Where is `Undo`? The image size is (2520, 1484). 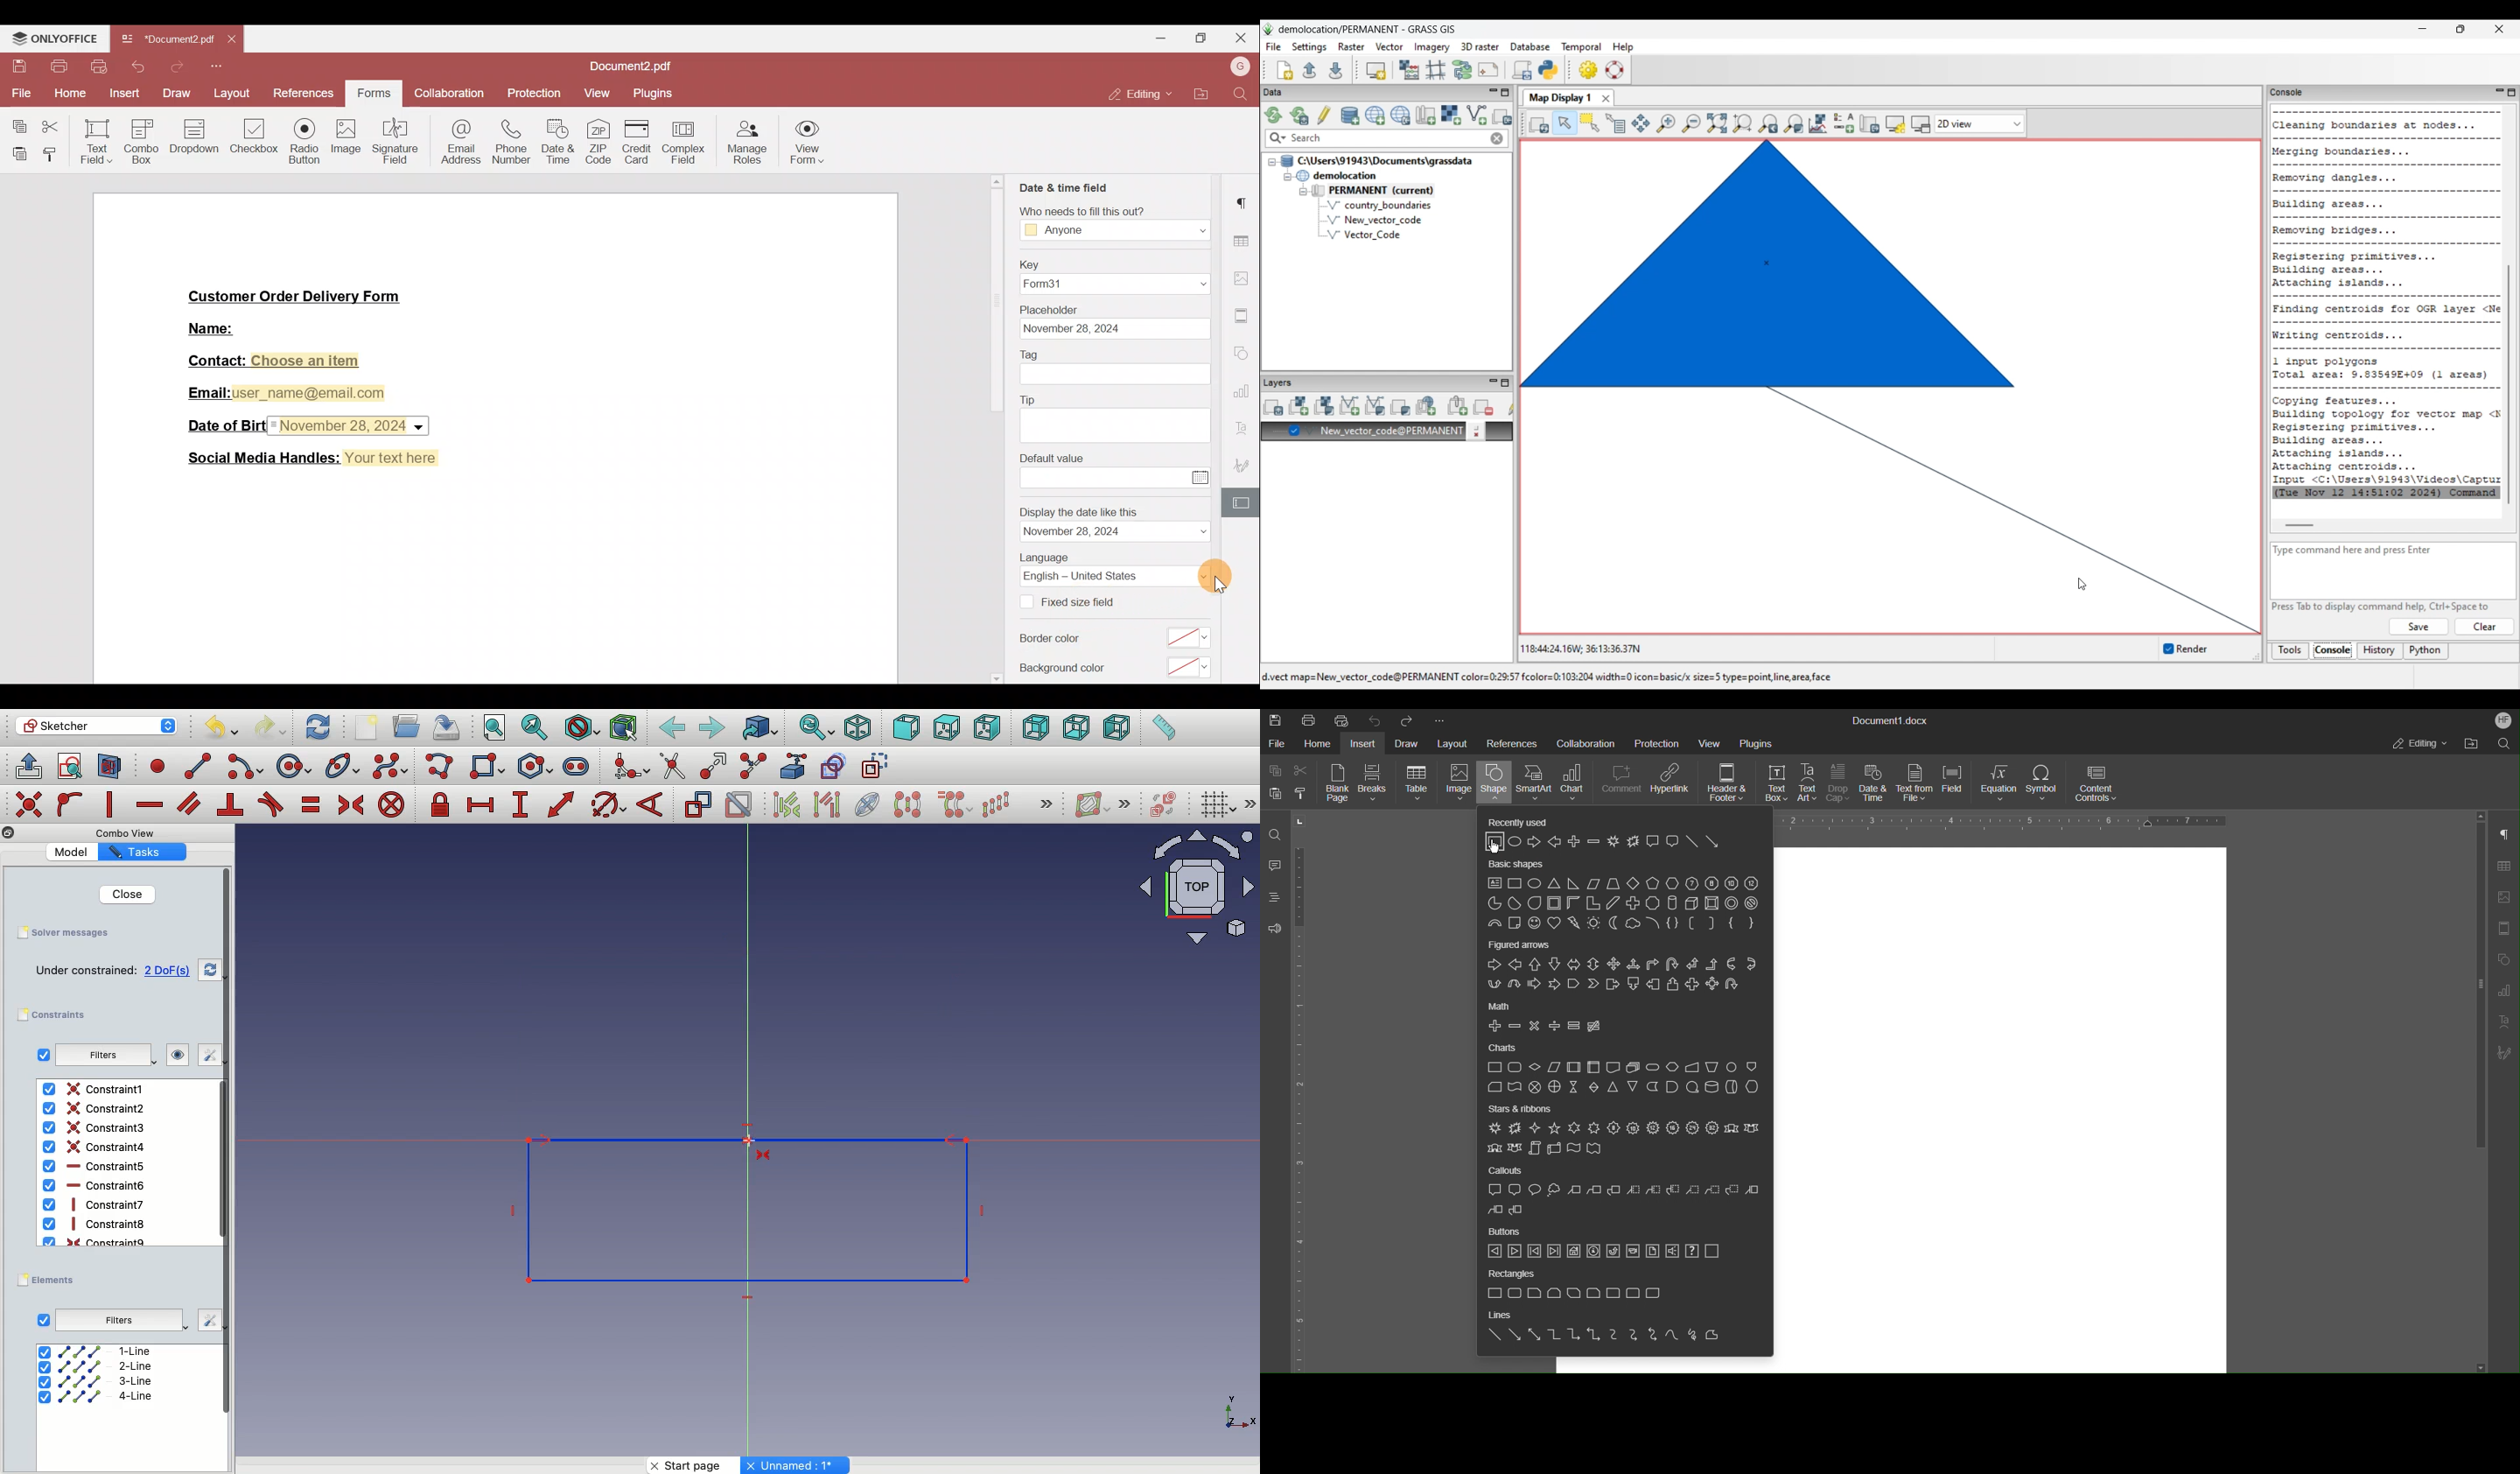
Undo is located at coordinates (136, 66).